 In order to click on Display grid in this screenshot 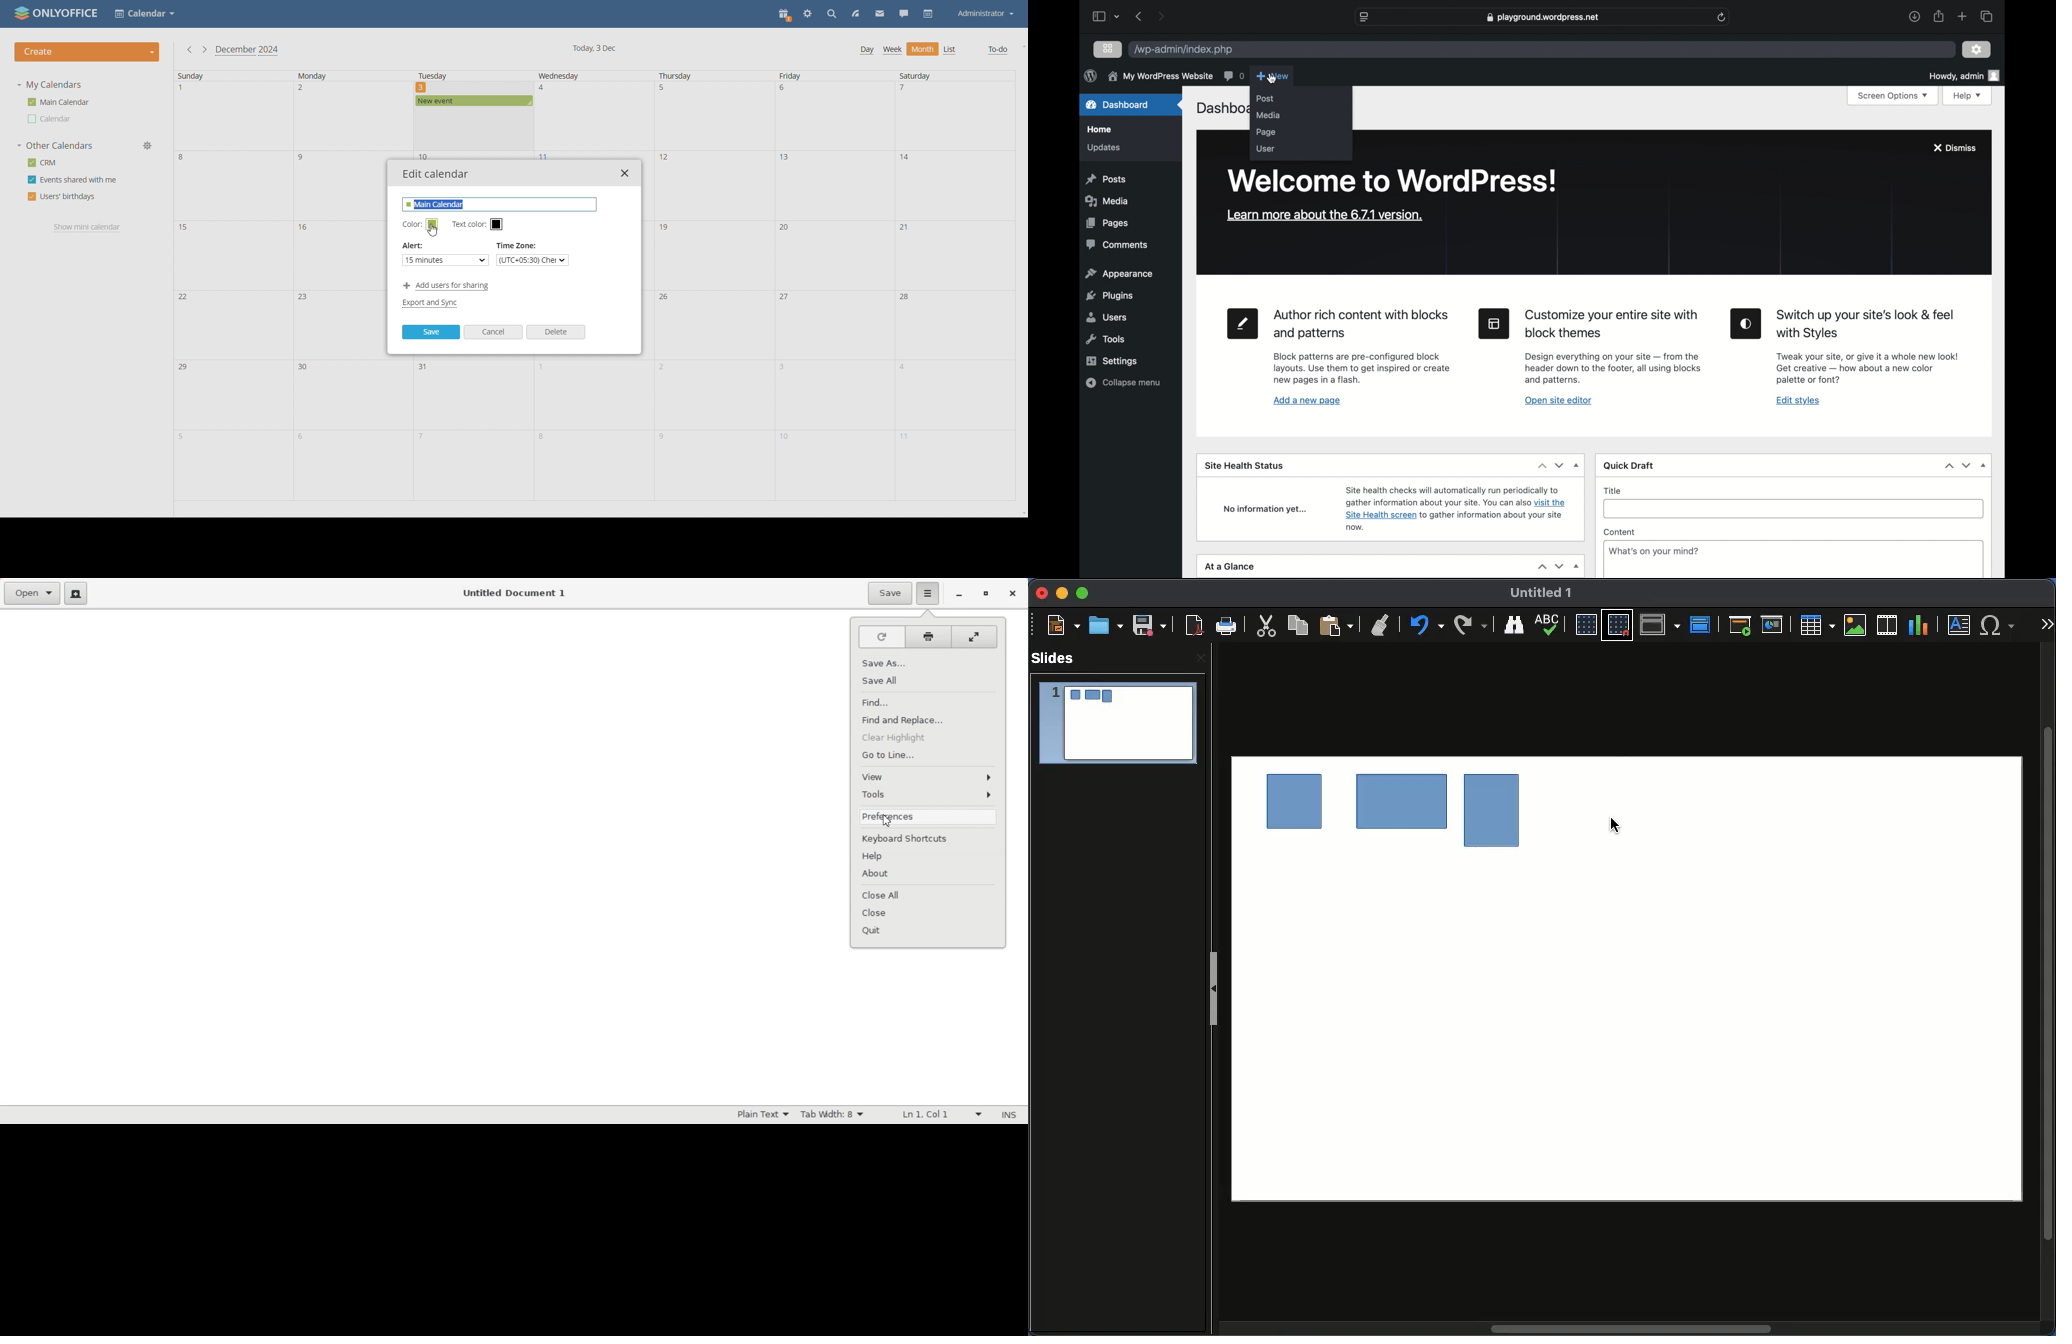, I will do `click(1585, 625)`.